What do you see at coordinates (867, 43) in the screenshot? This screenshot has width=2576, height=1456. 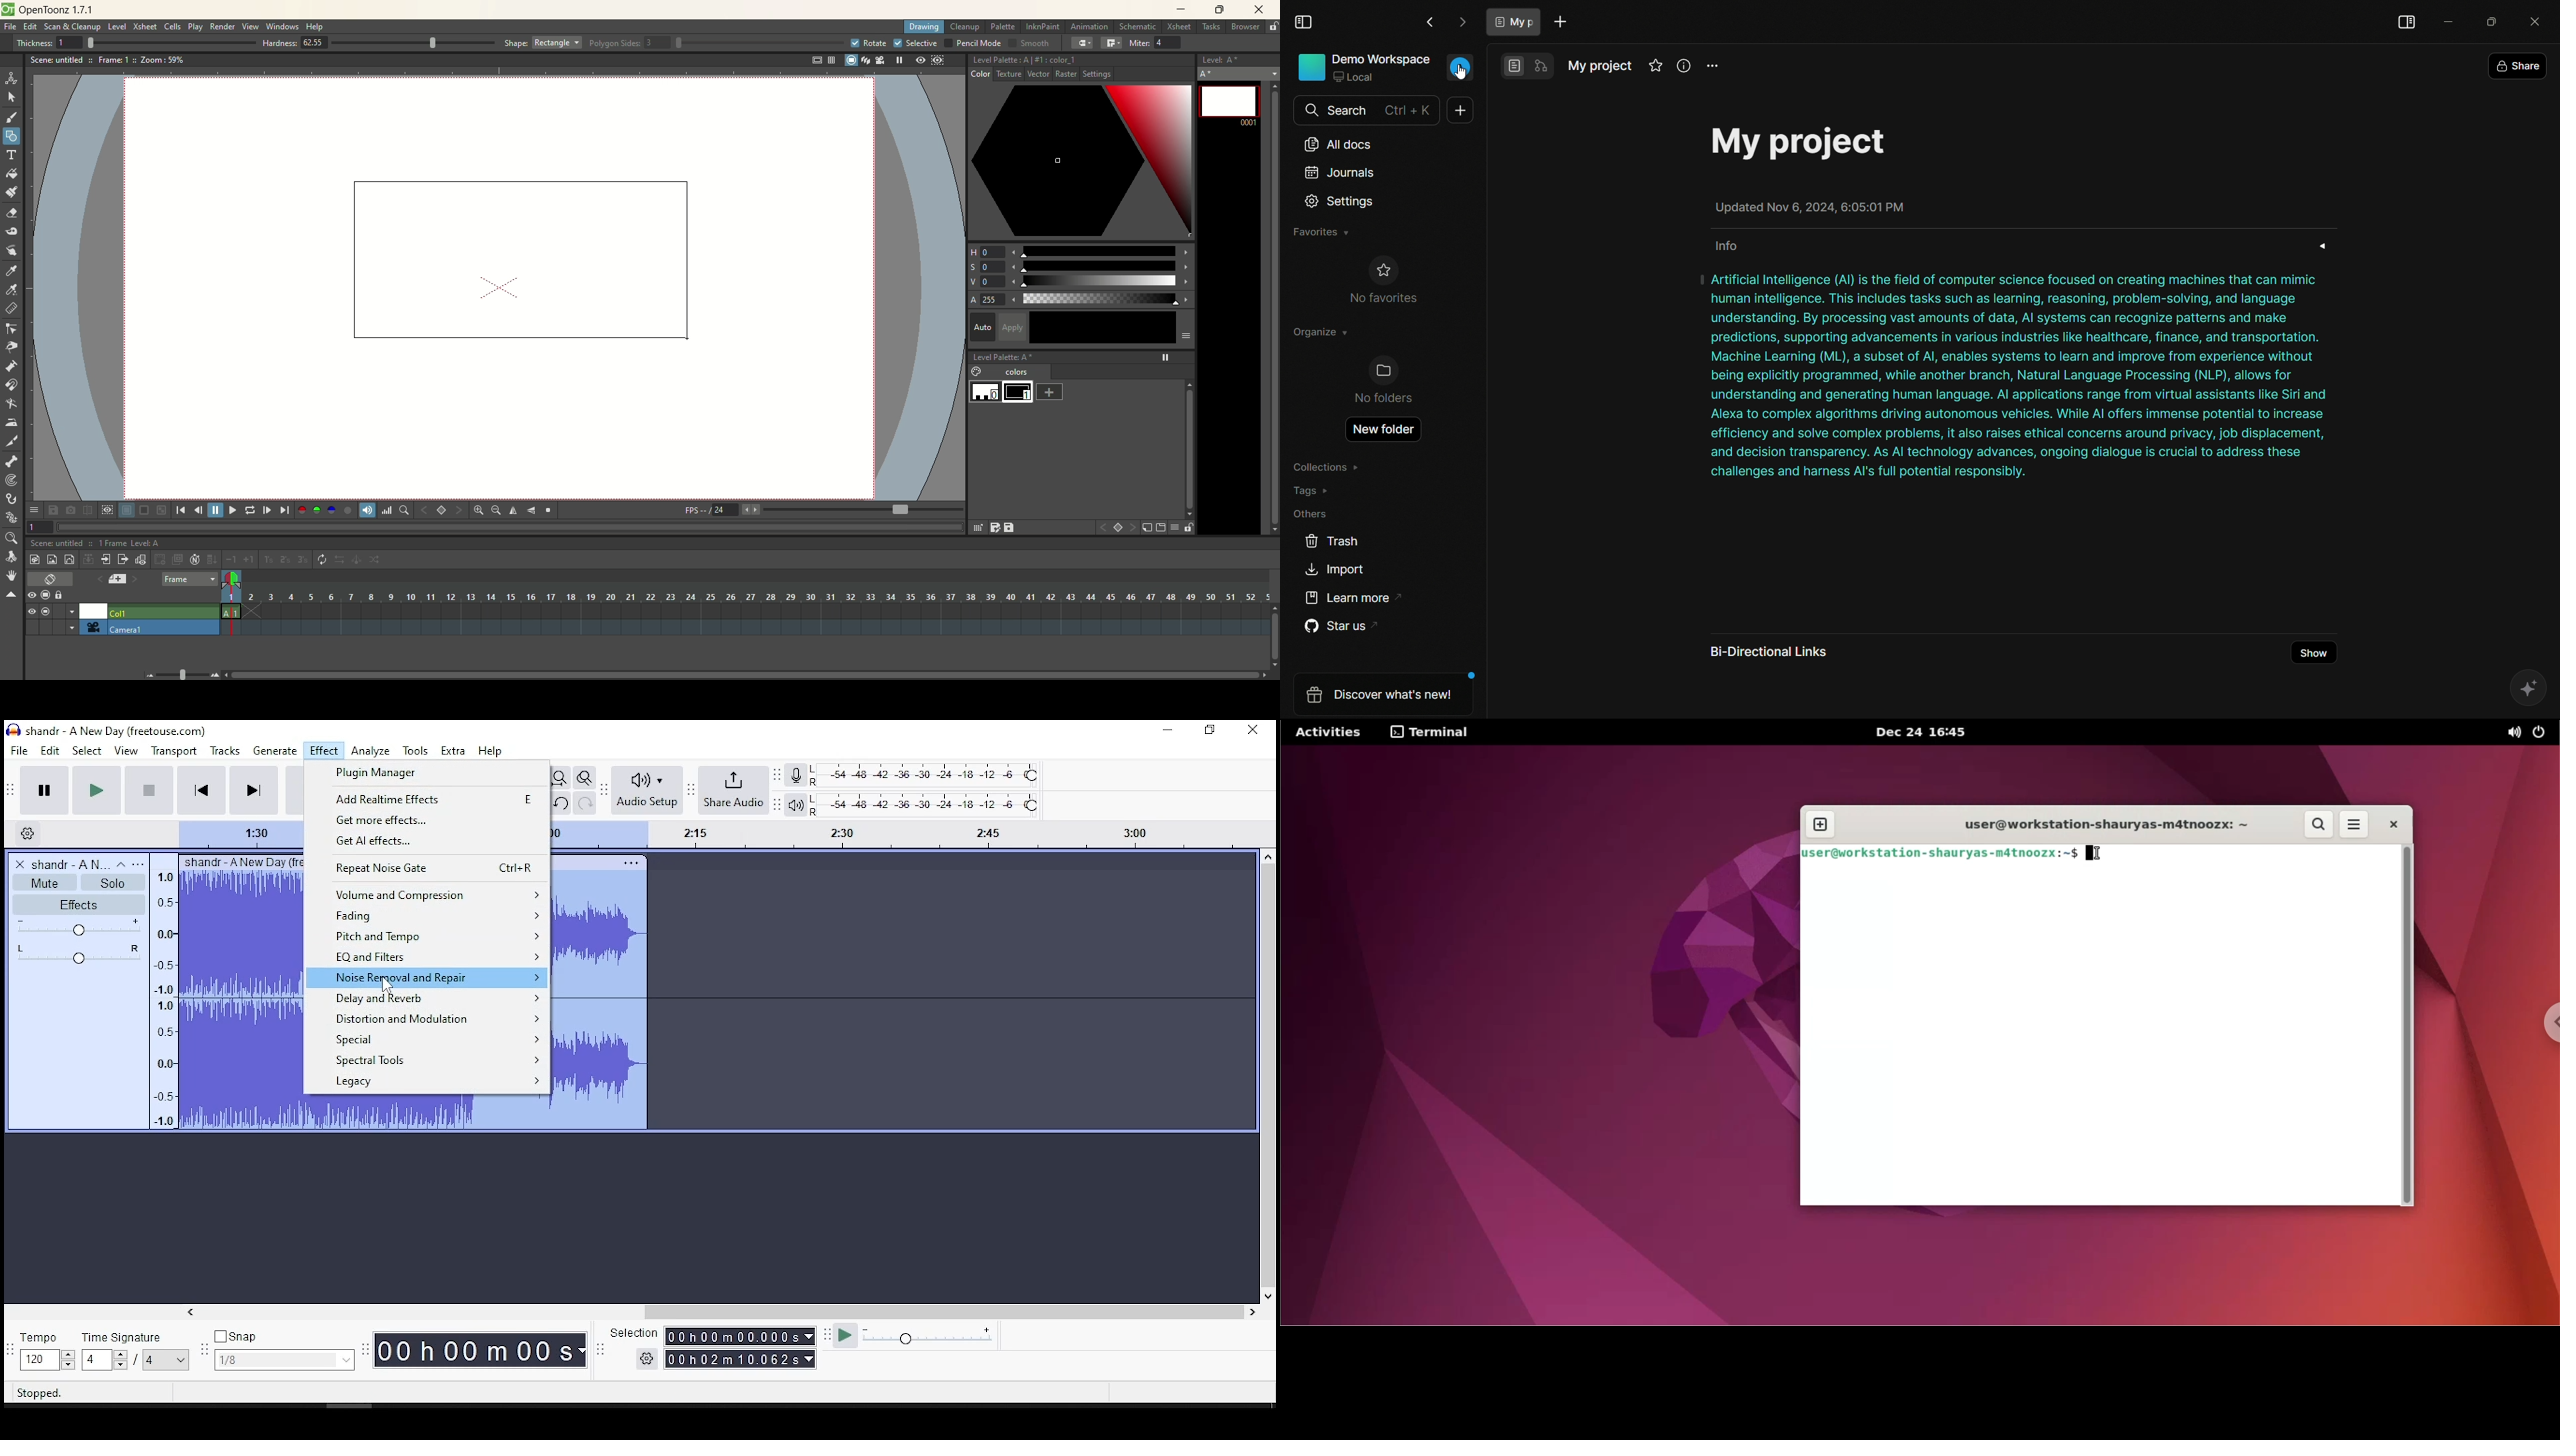 I see `rotate` at bounding box center [867, 43].